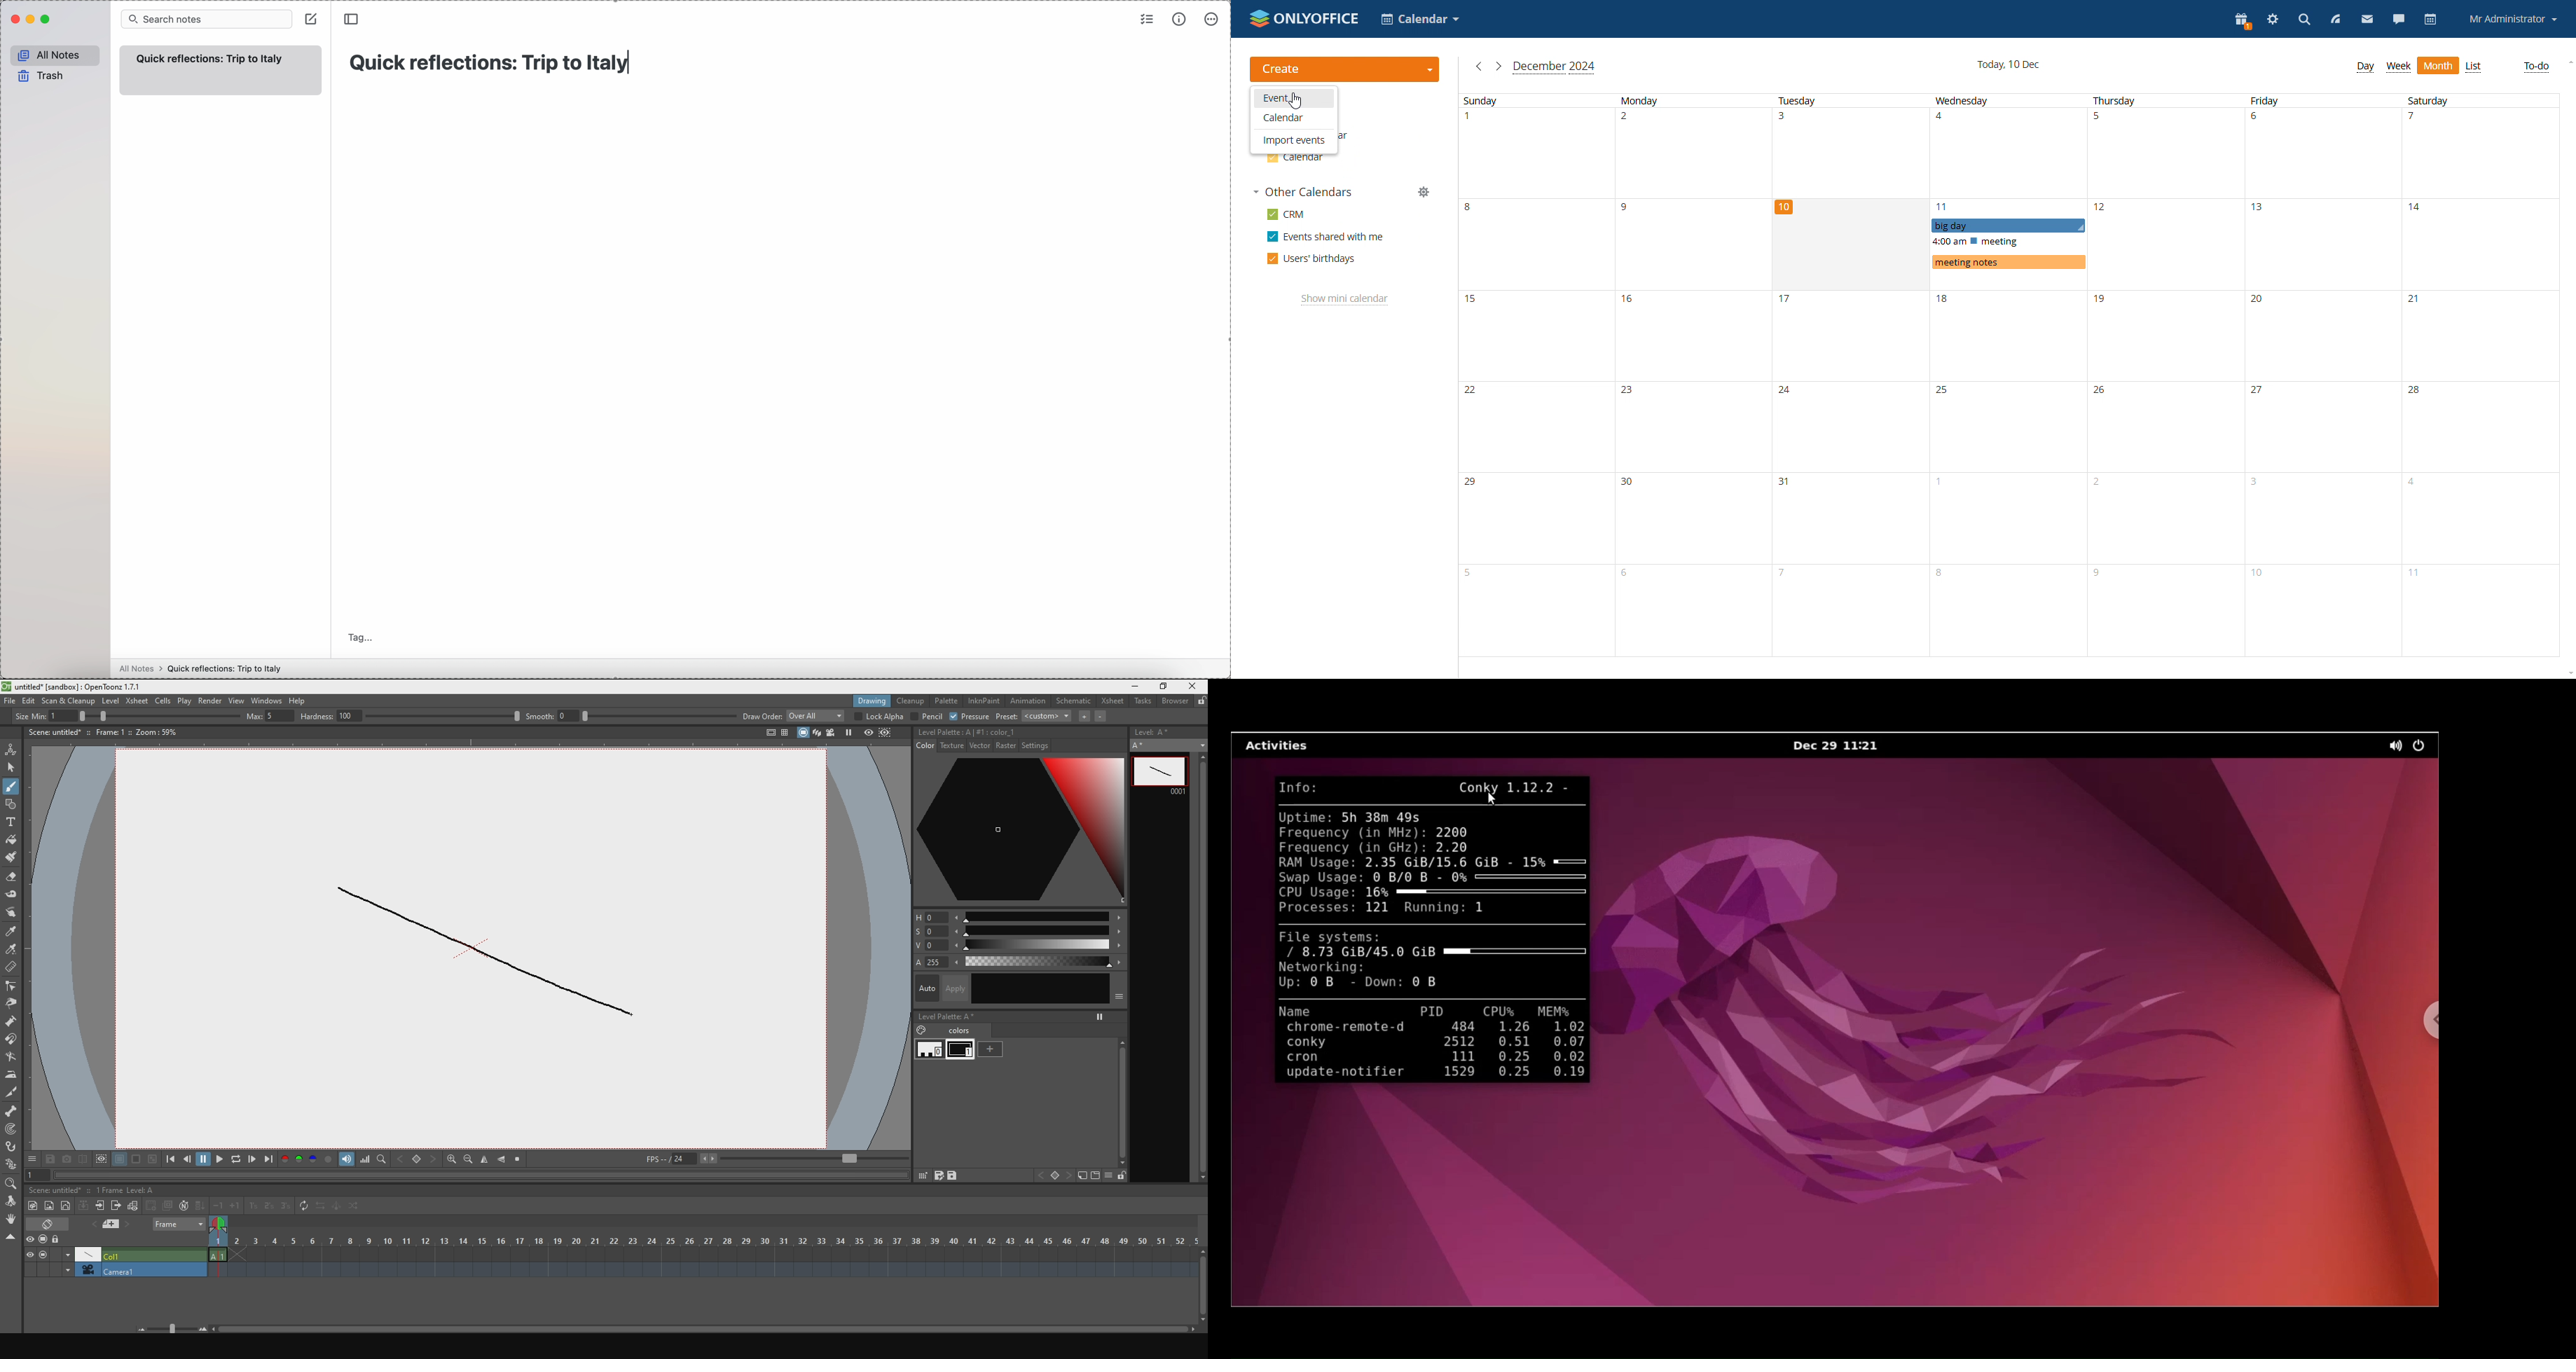 This screenshot has height=1372, width=2576. Describe the element at coordinates (353, 19) in the screenshot. I see `toggle sidebar` at that location.